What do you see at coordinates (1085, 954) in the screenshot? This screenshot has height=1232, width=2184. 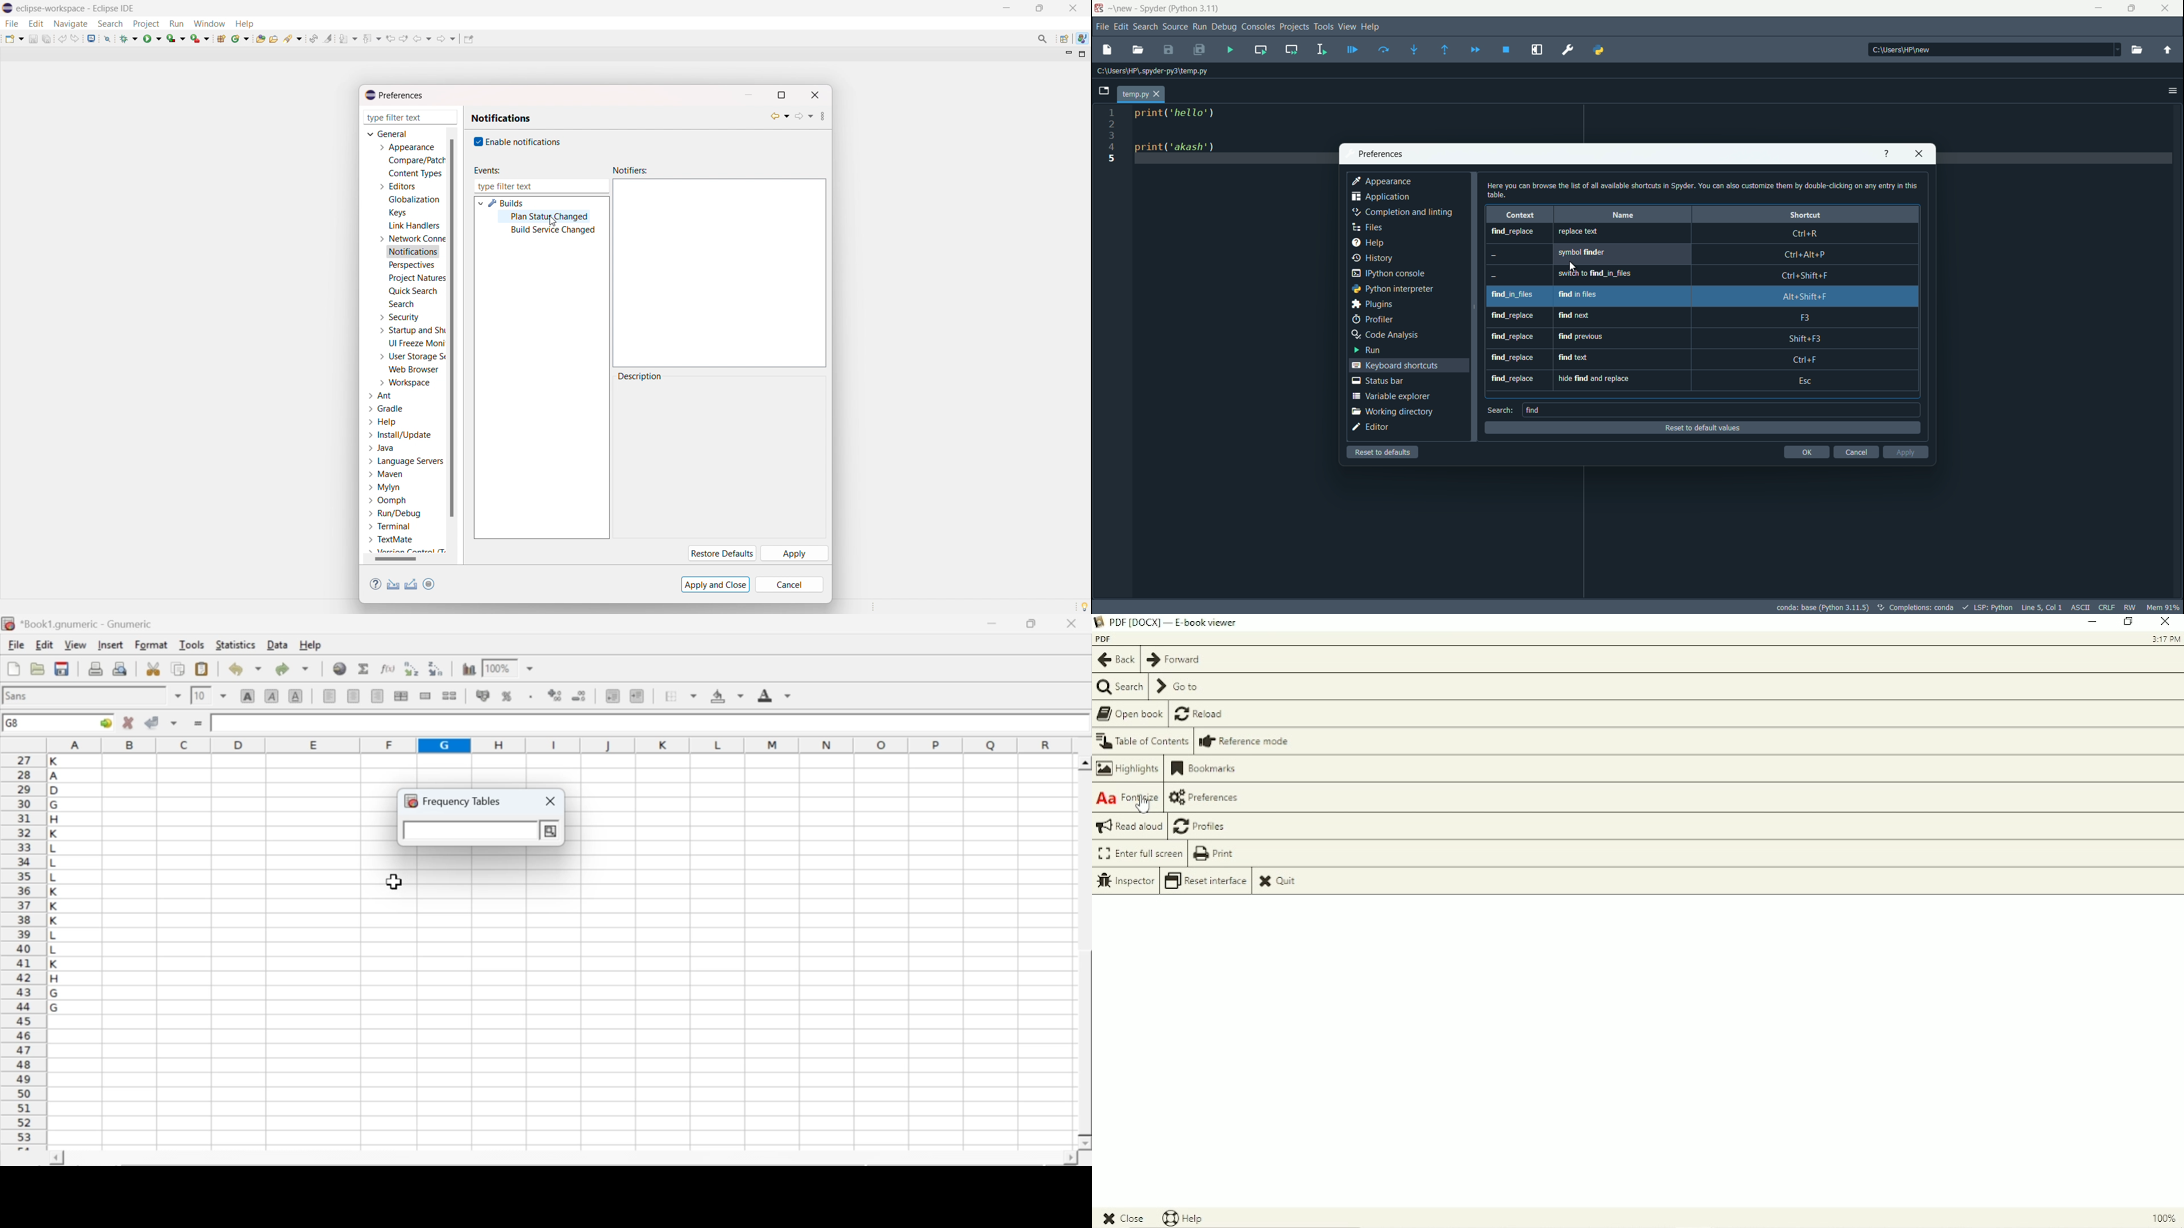 I see `scroll bar` at bounding box center [1085, 954].